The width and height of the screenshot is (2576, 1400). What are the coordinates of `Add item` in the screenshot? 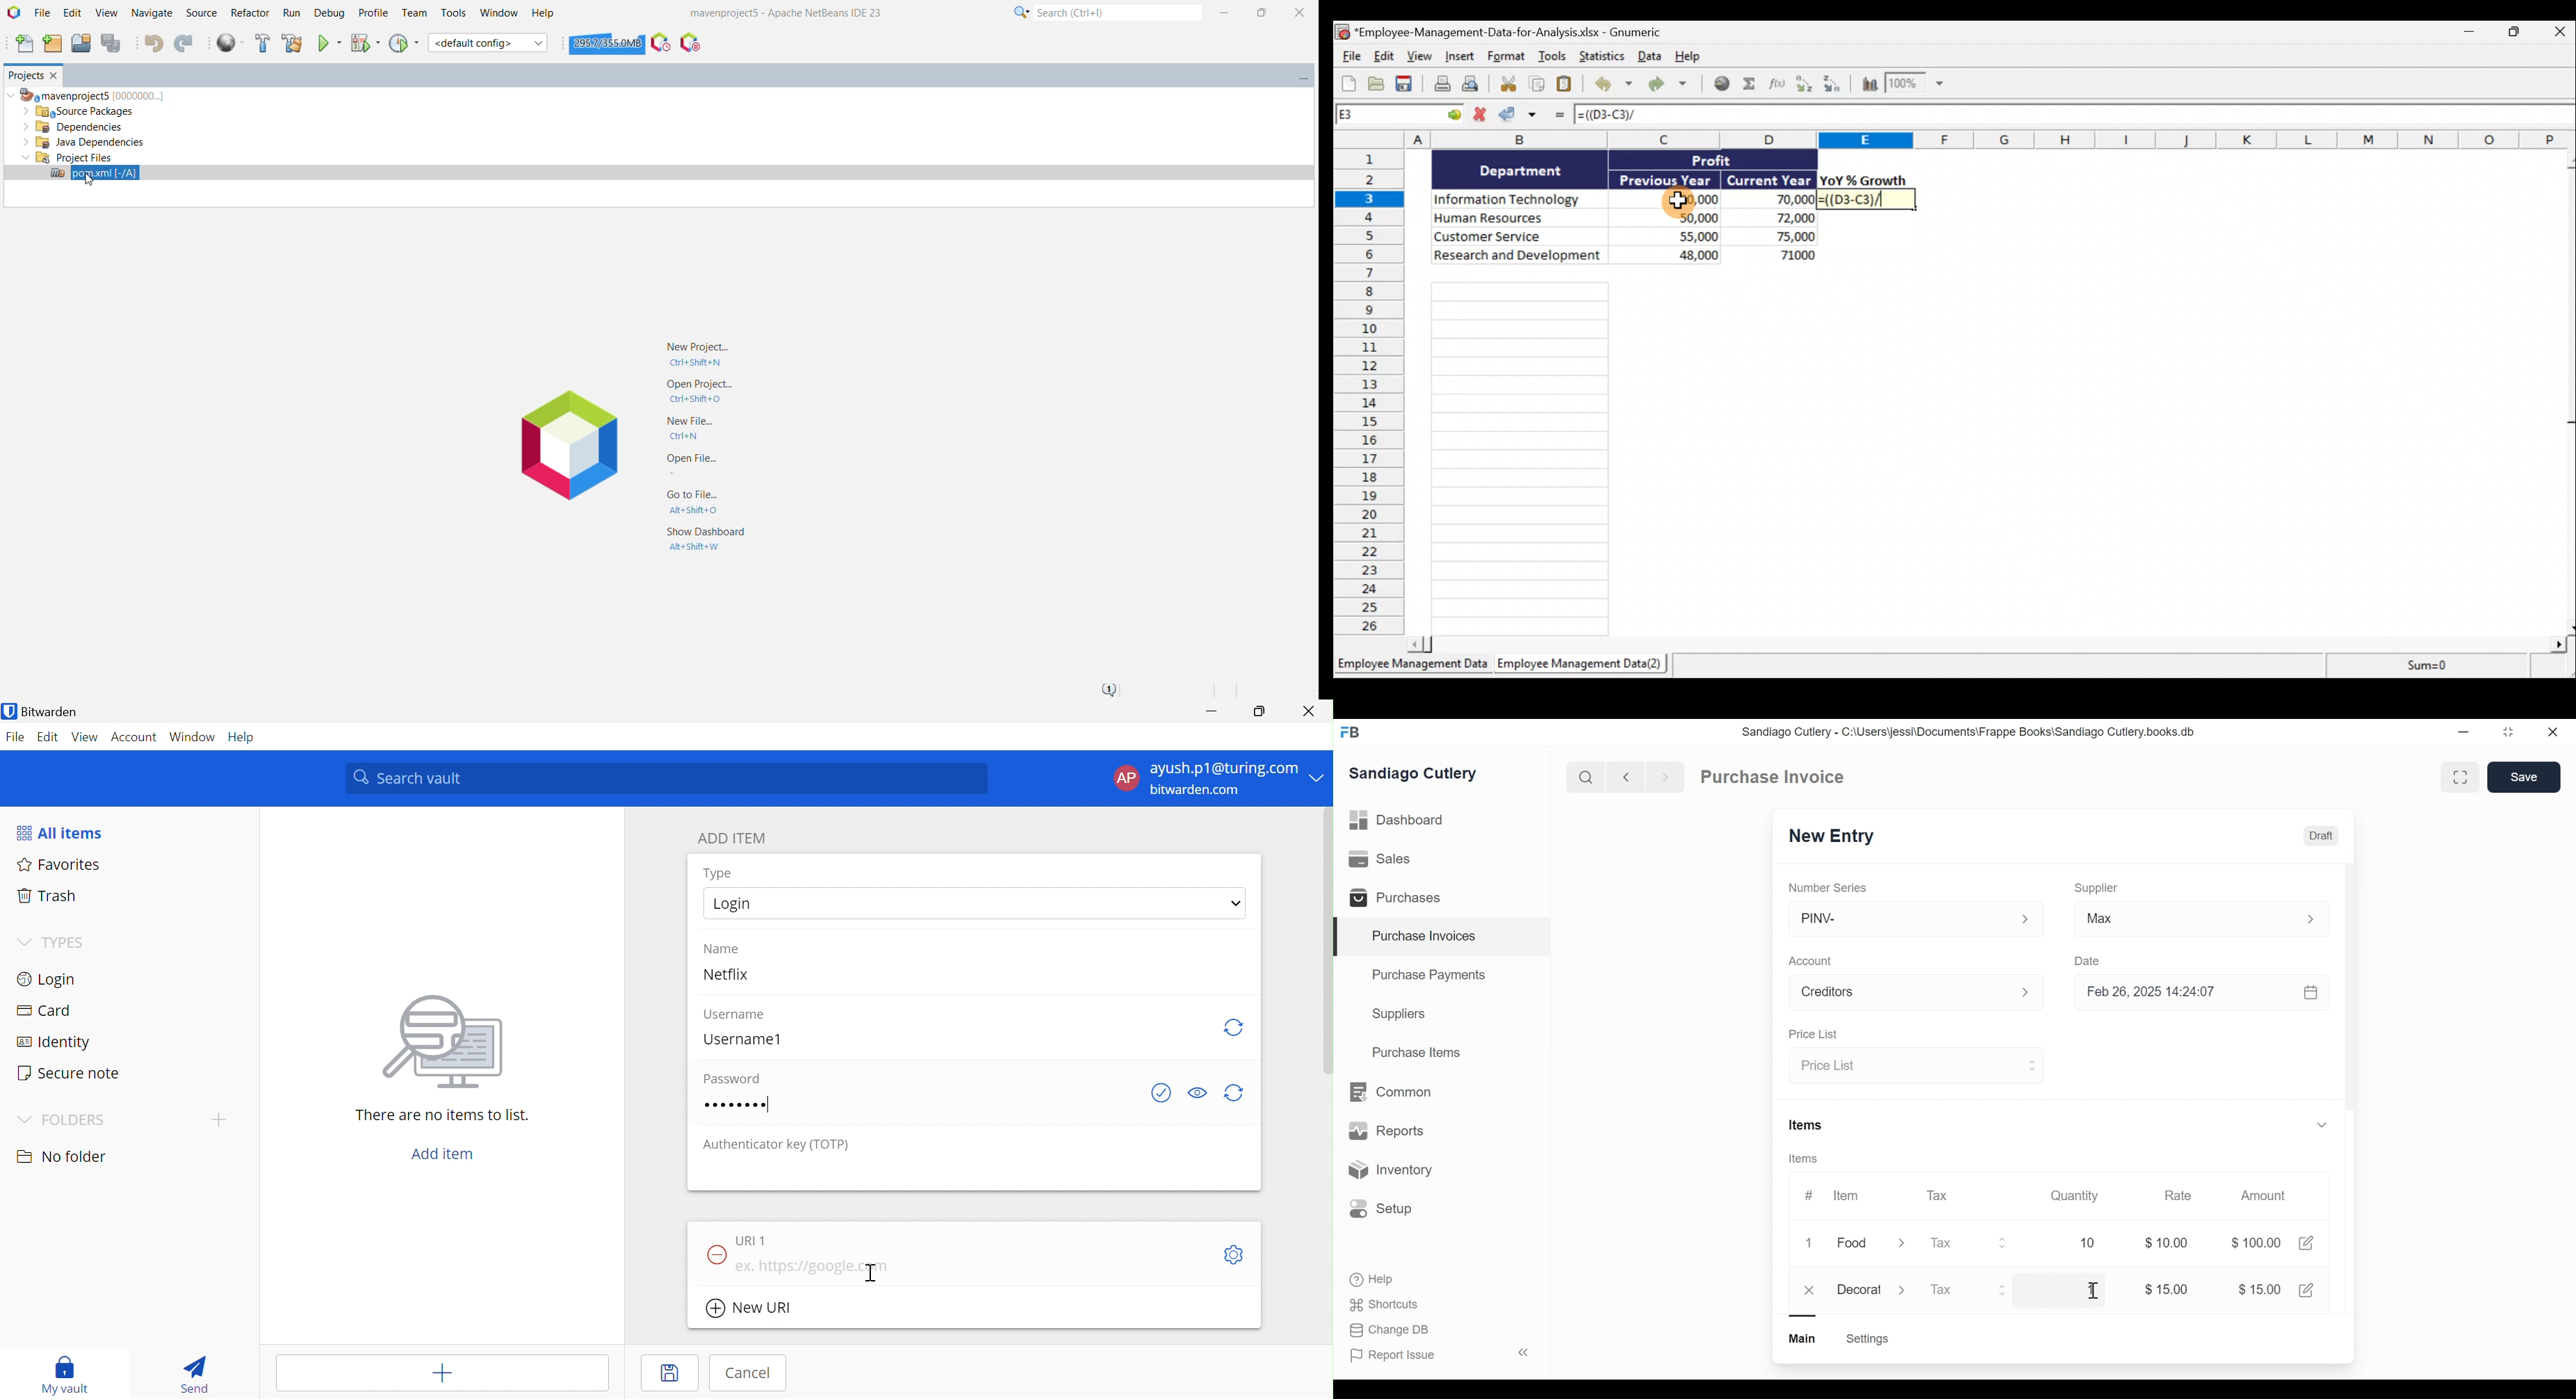 It's located at (445, 1154).